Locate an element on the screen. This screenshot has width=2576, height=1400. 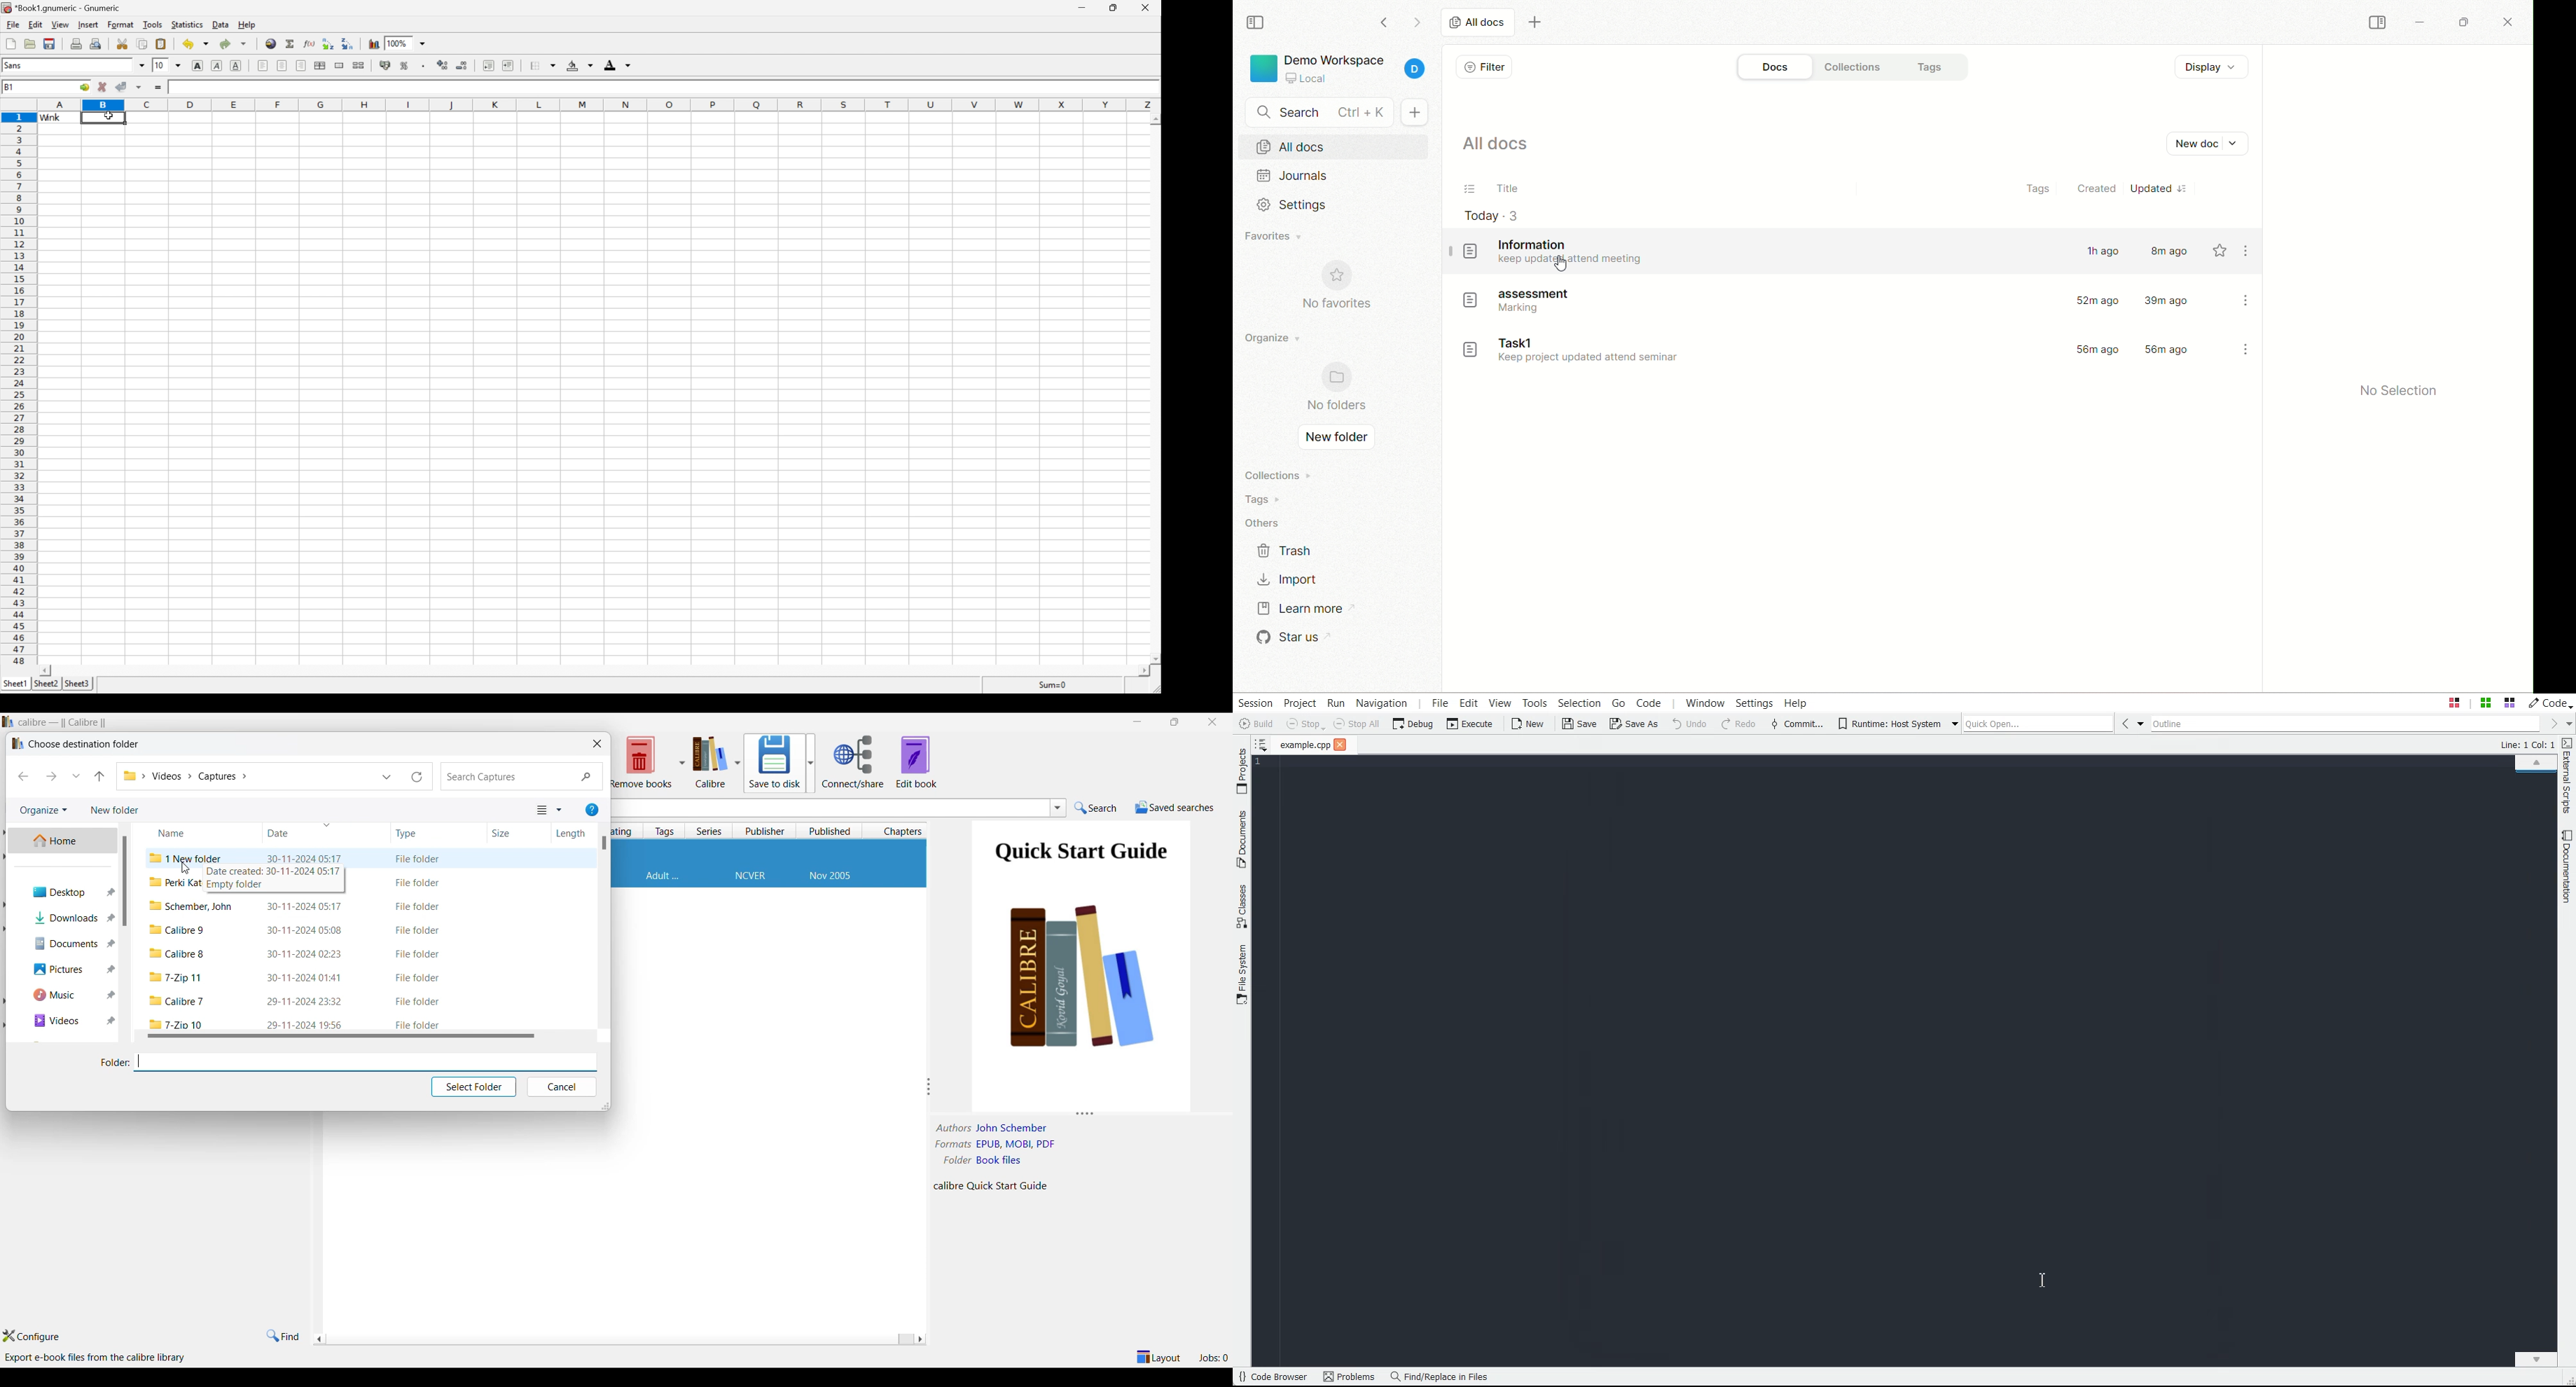
print preview is located at coordinates (97, 43).